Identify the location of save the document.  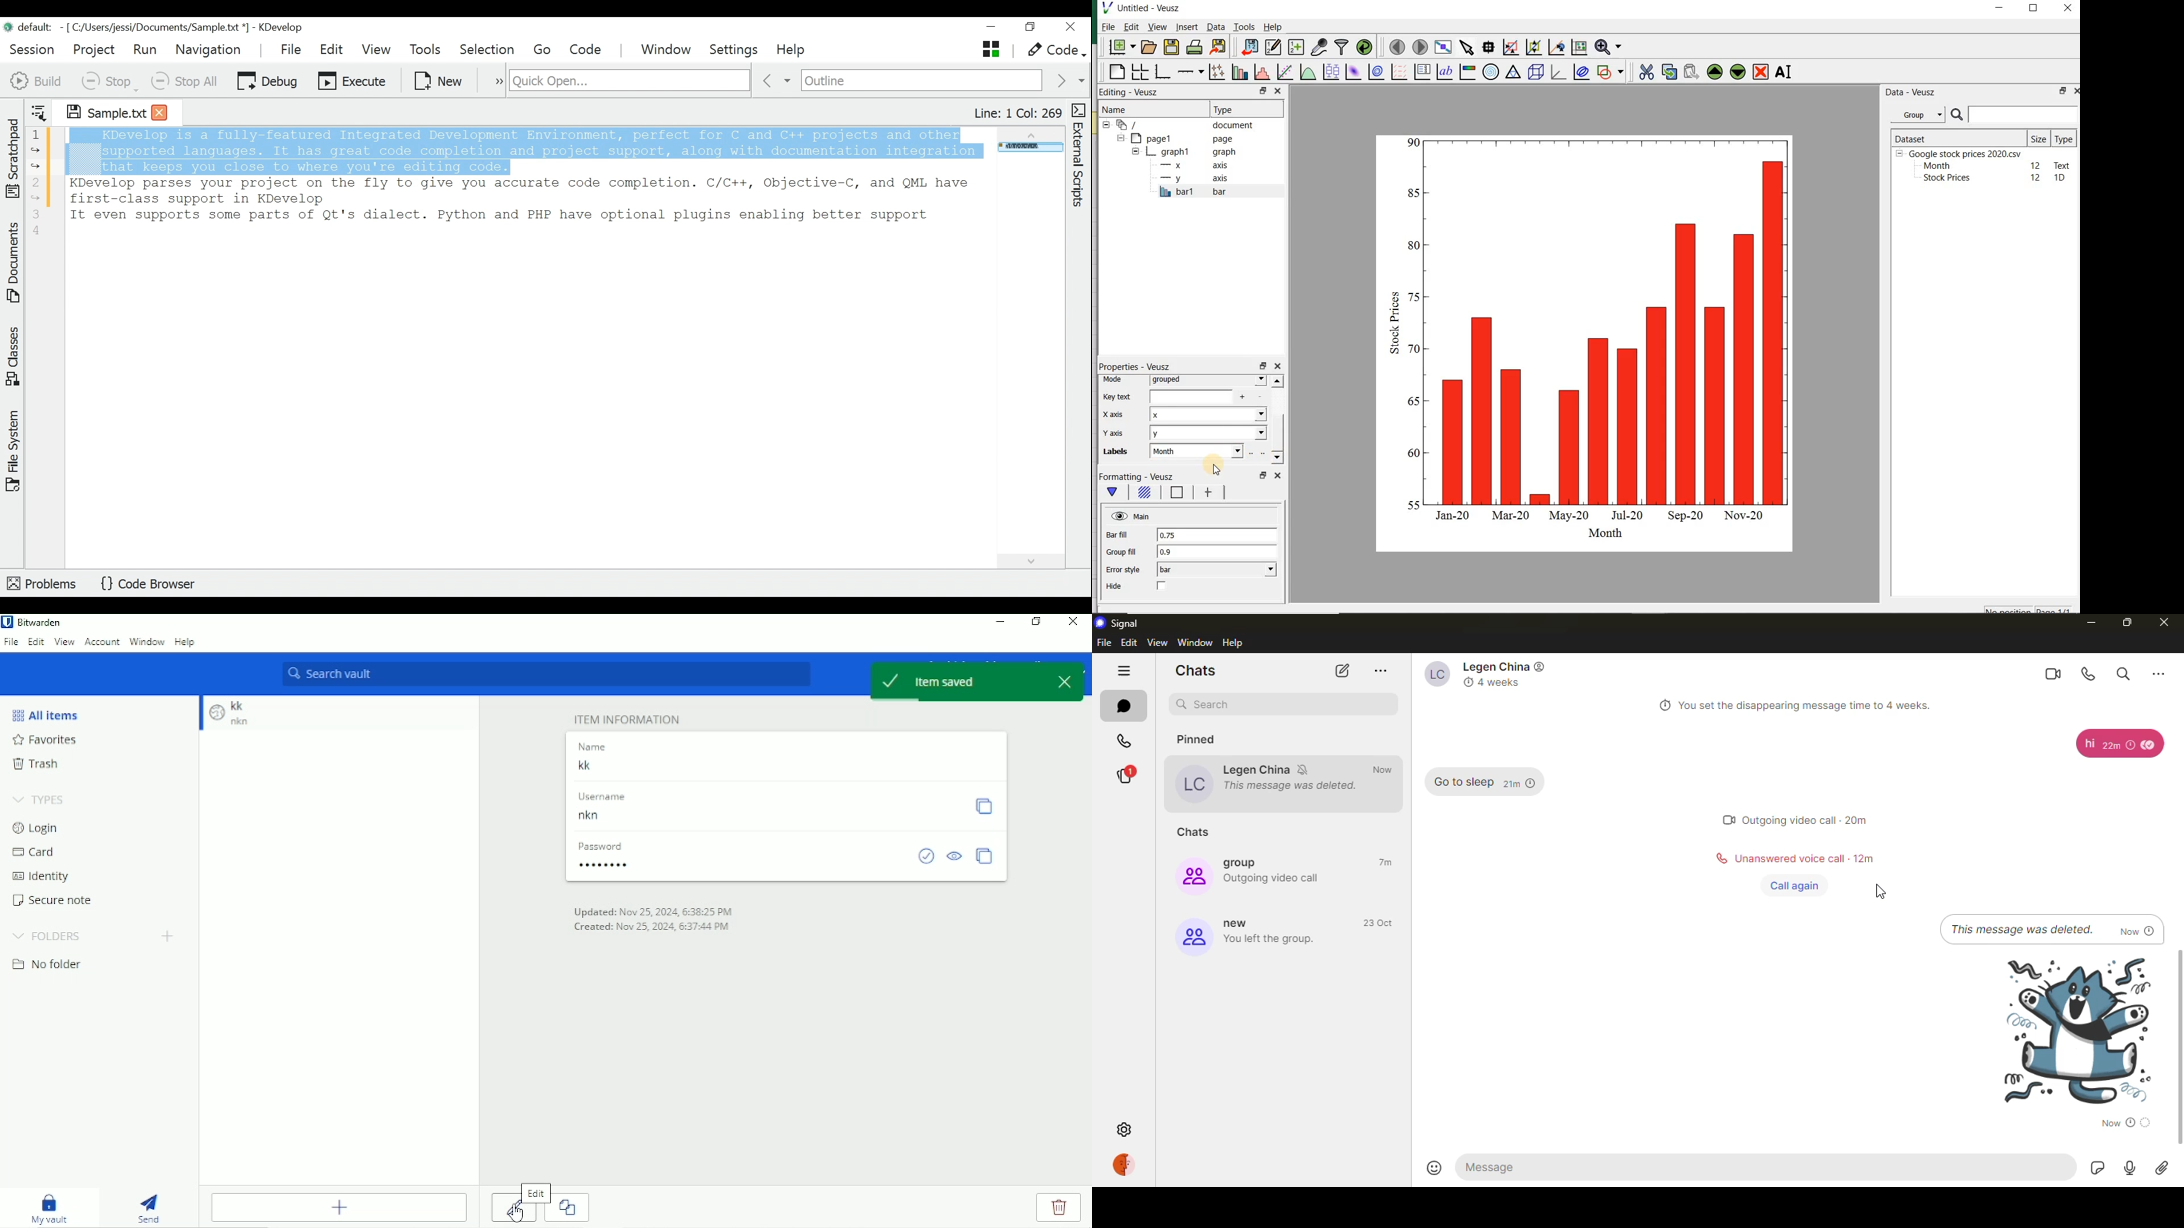
(1171, 47).